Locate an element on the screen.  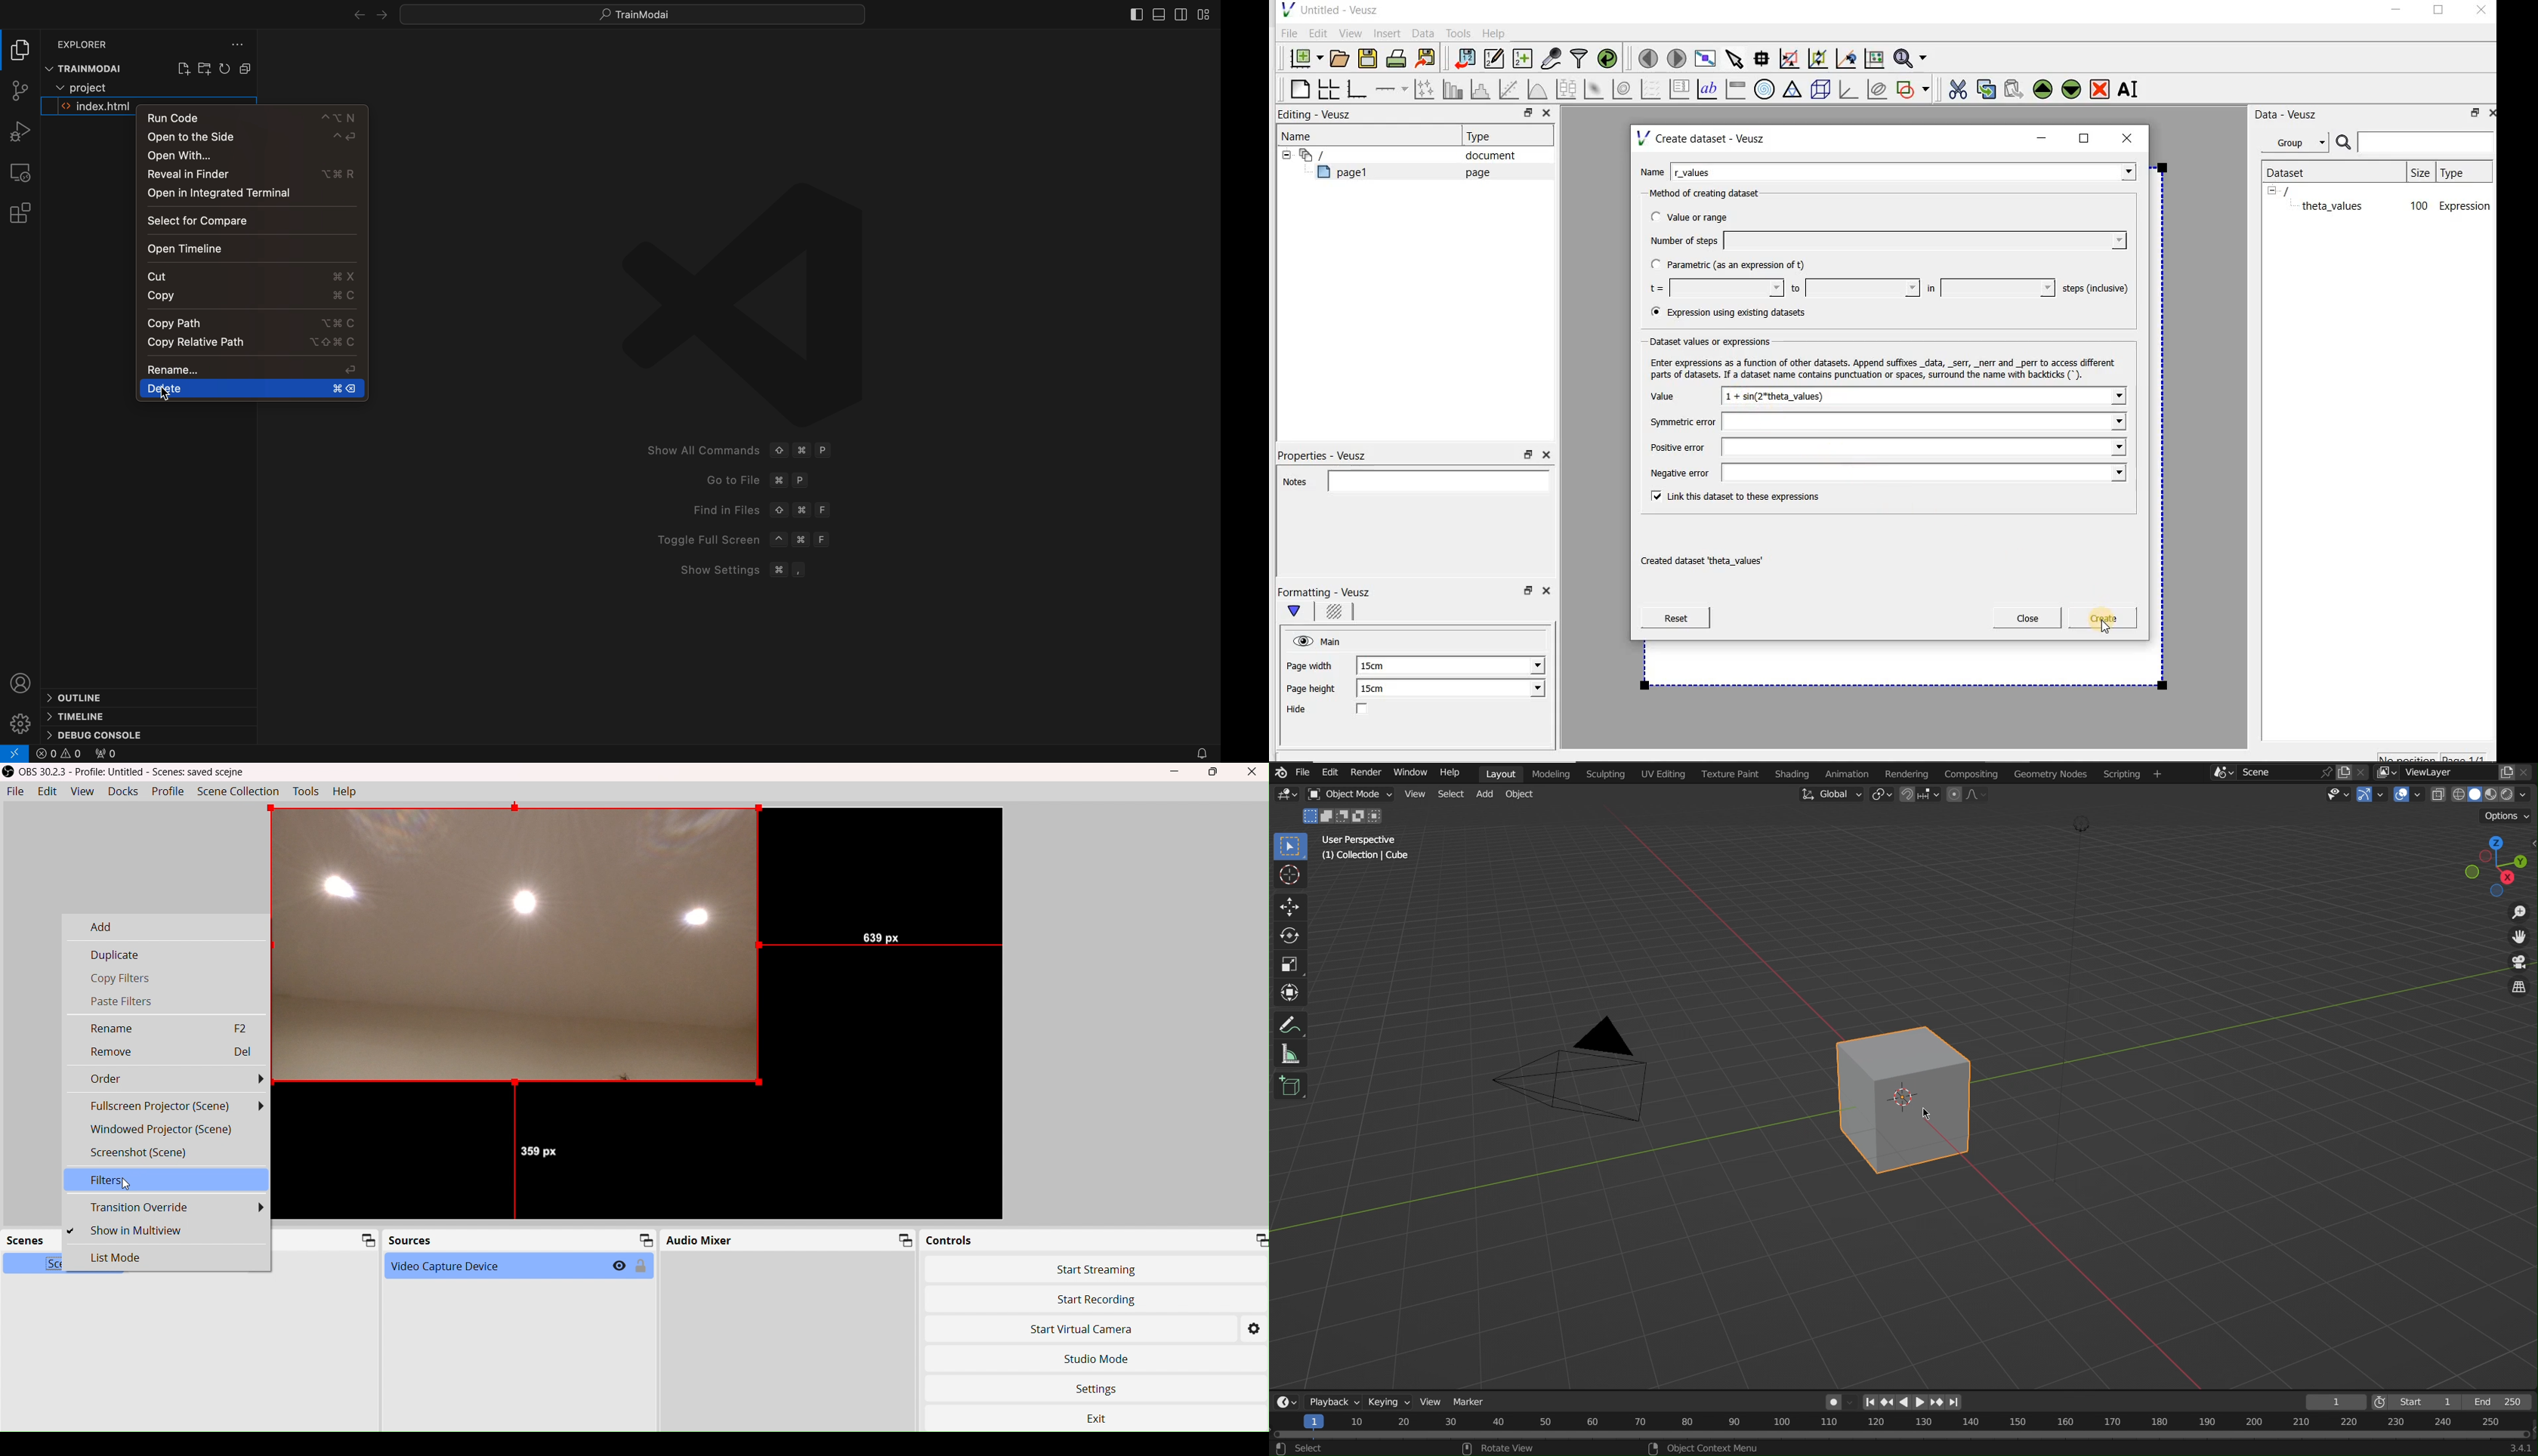
Blend logo is located at coordinates (1280, 770).